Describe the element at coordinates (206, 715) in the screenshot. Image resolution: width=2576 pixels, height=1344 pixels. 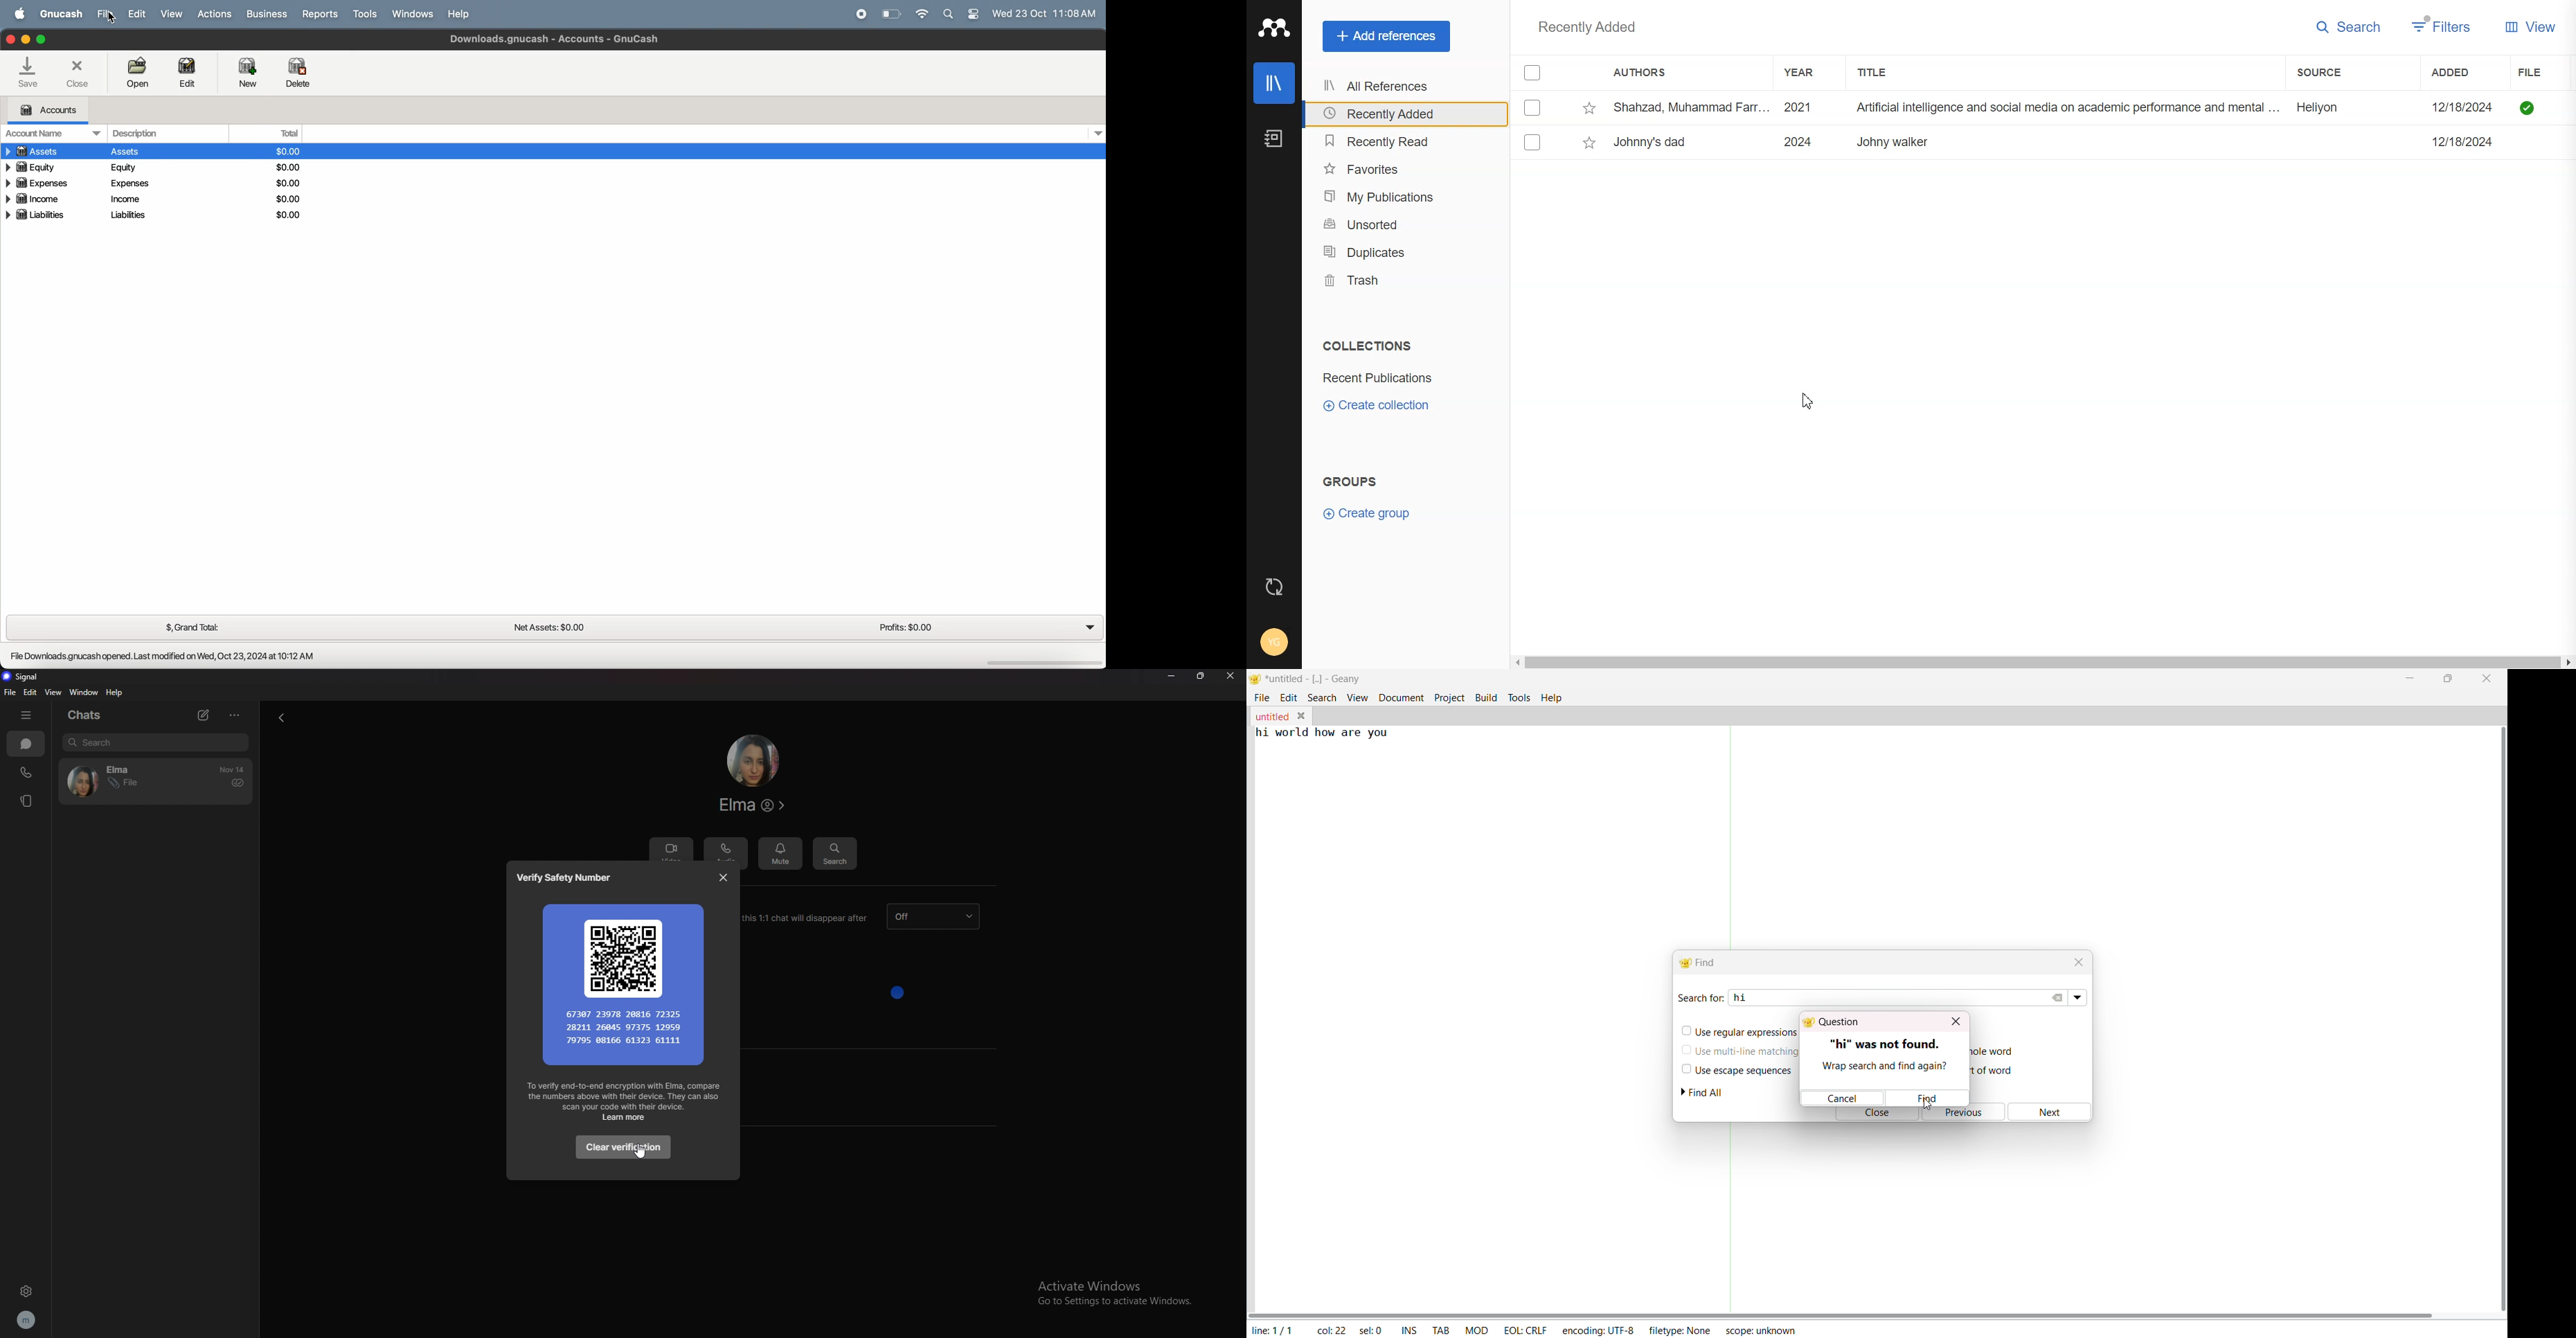
I see `new chat` at that location.